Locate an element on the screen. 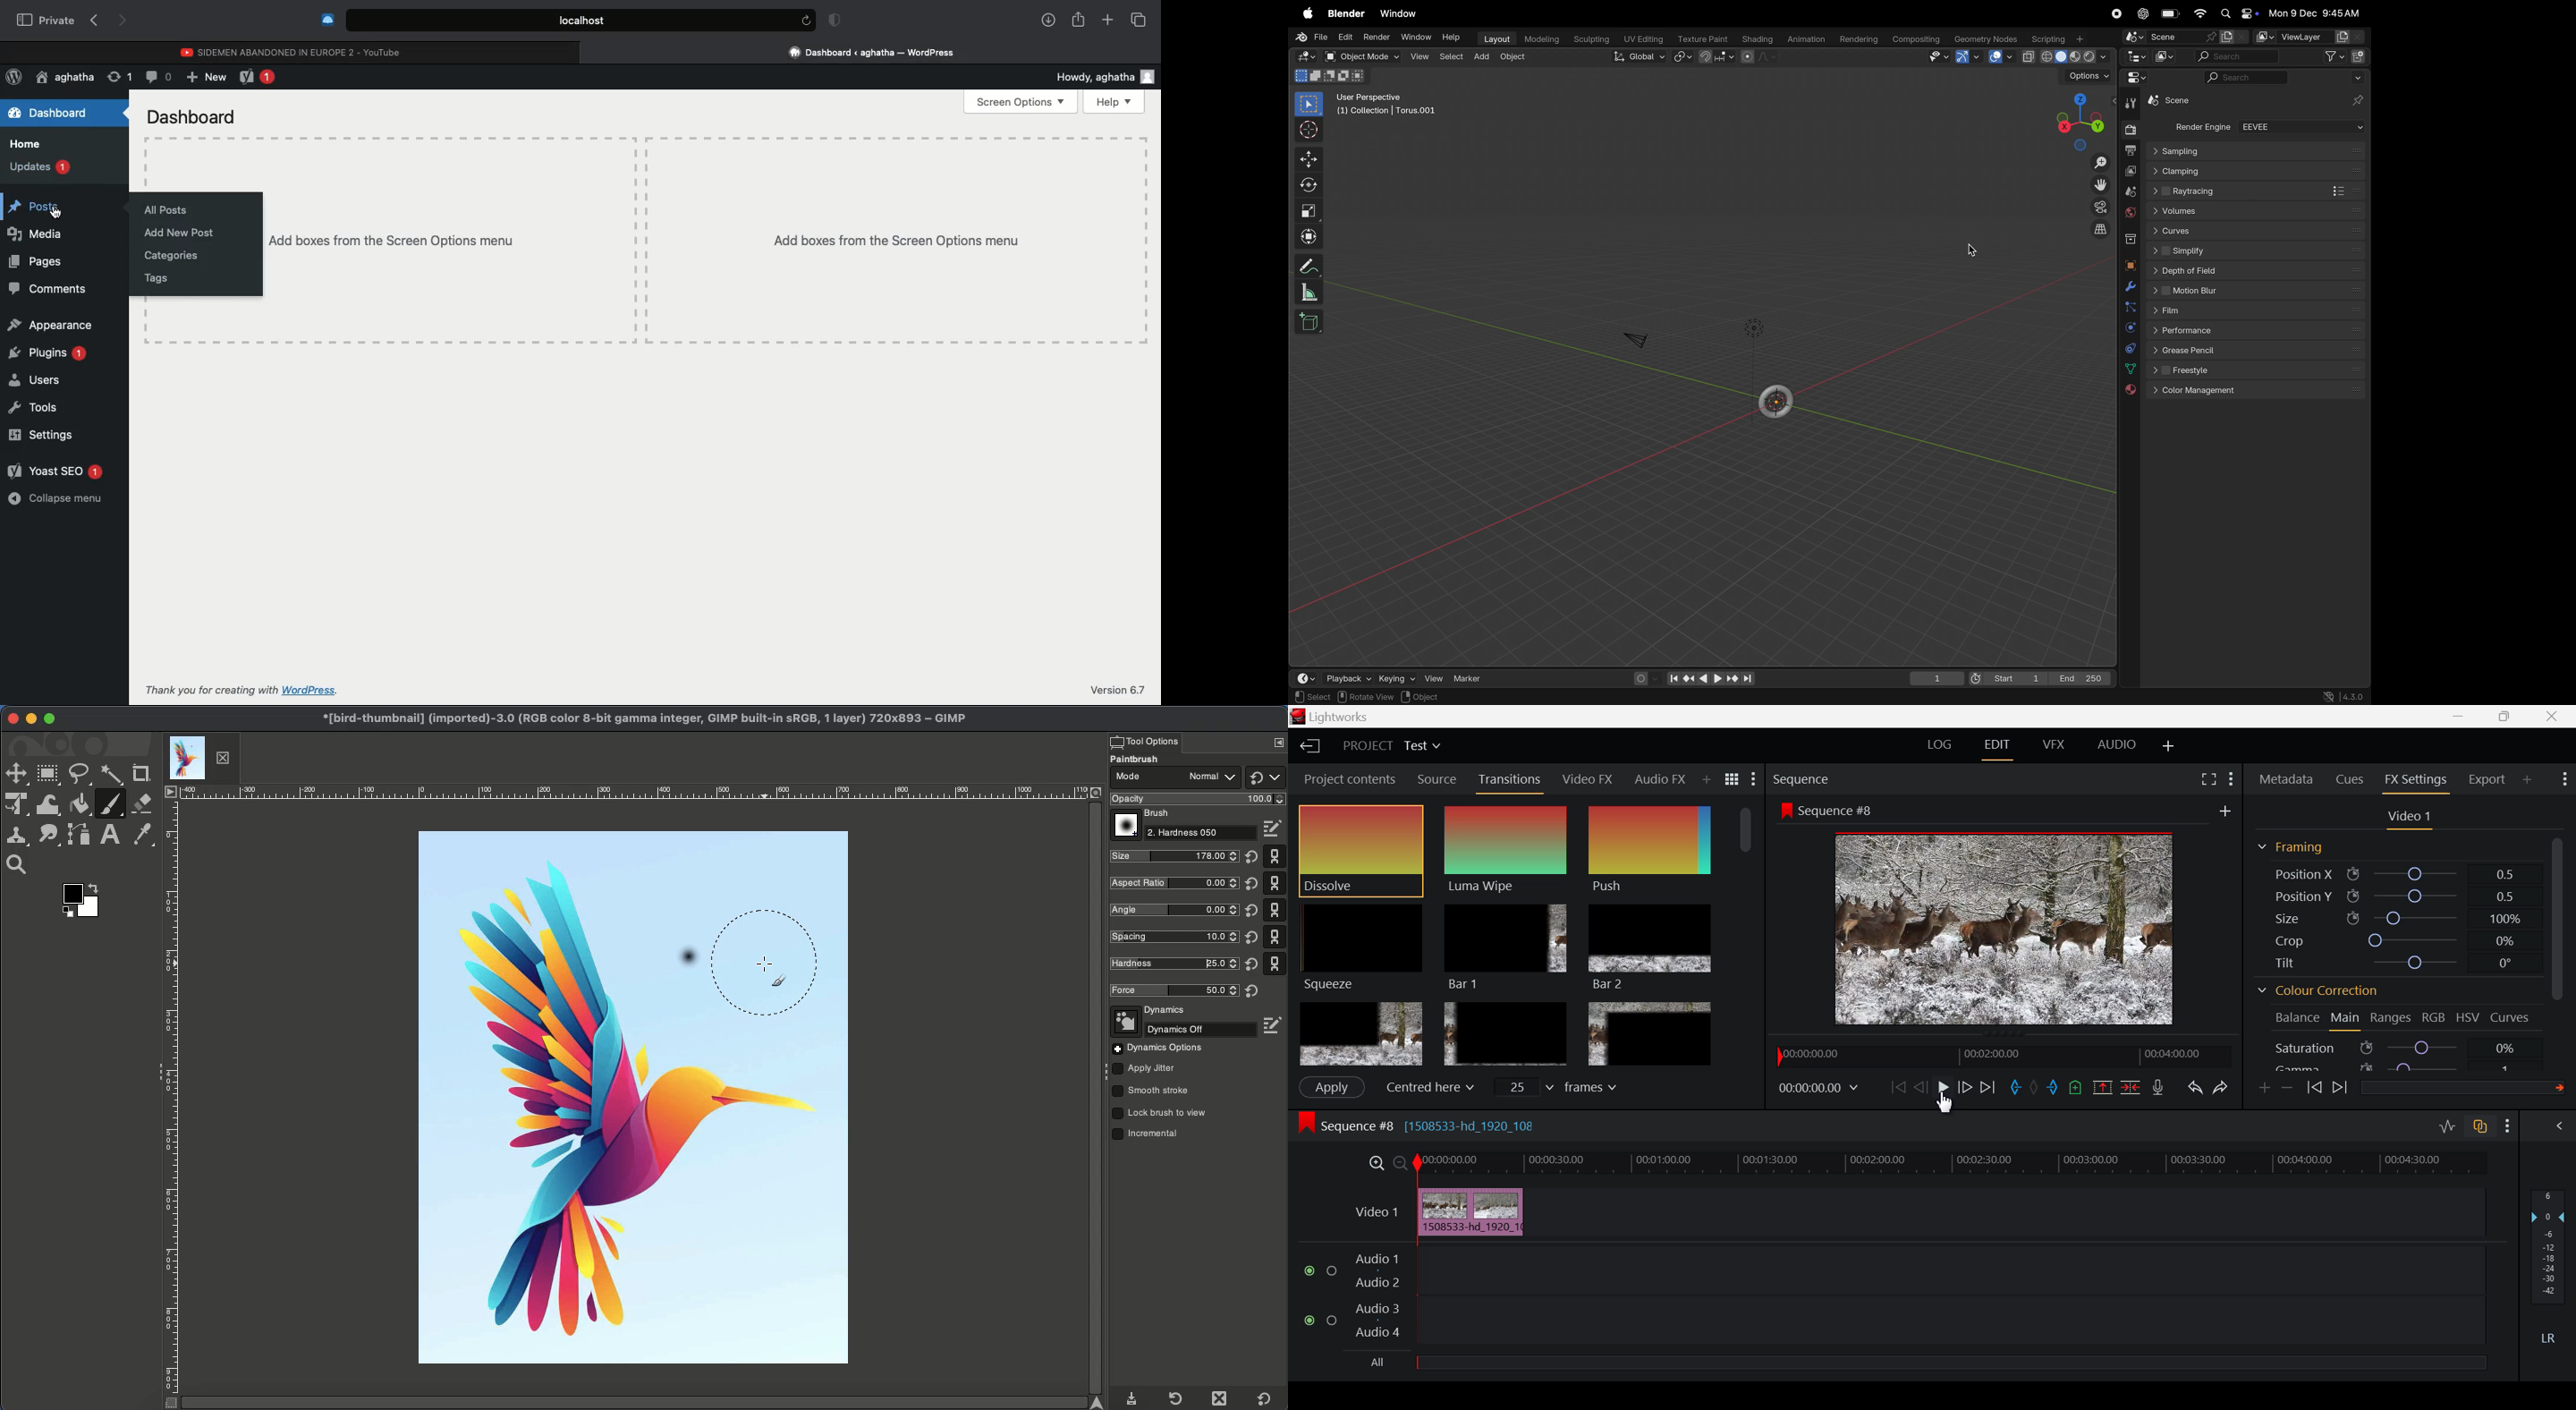 The width and height of the screenshot is (2576, 1428). Remove keyframe is located at coordinates (2288, 1089).